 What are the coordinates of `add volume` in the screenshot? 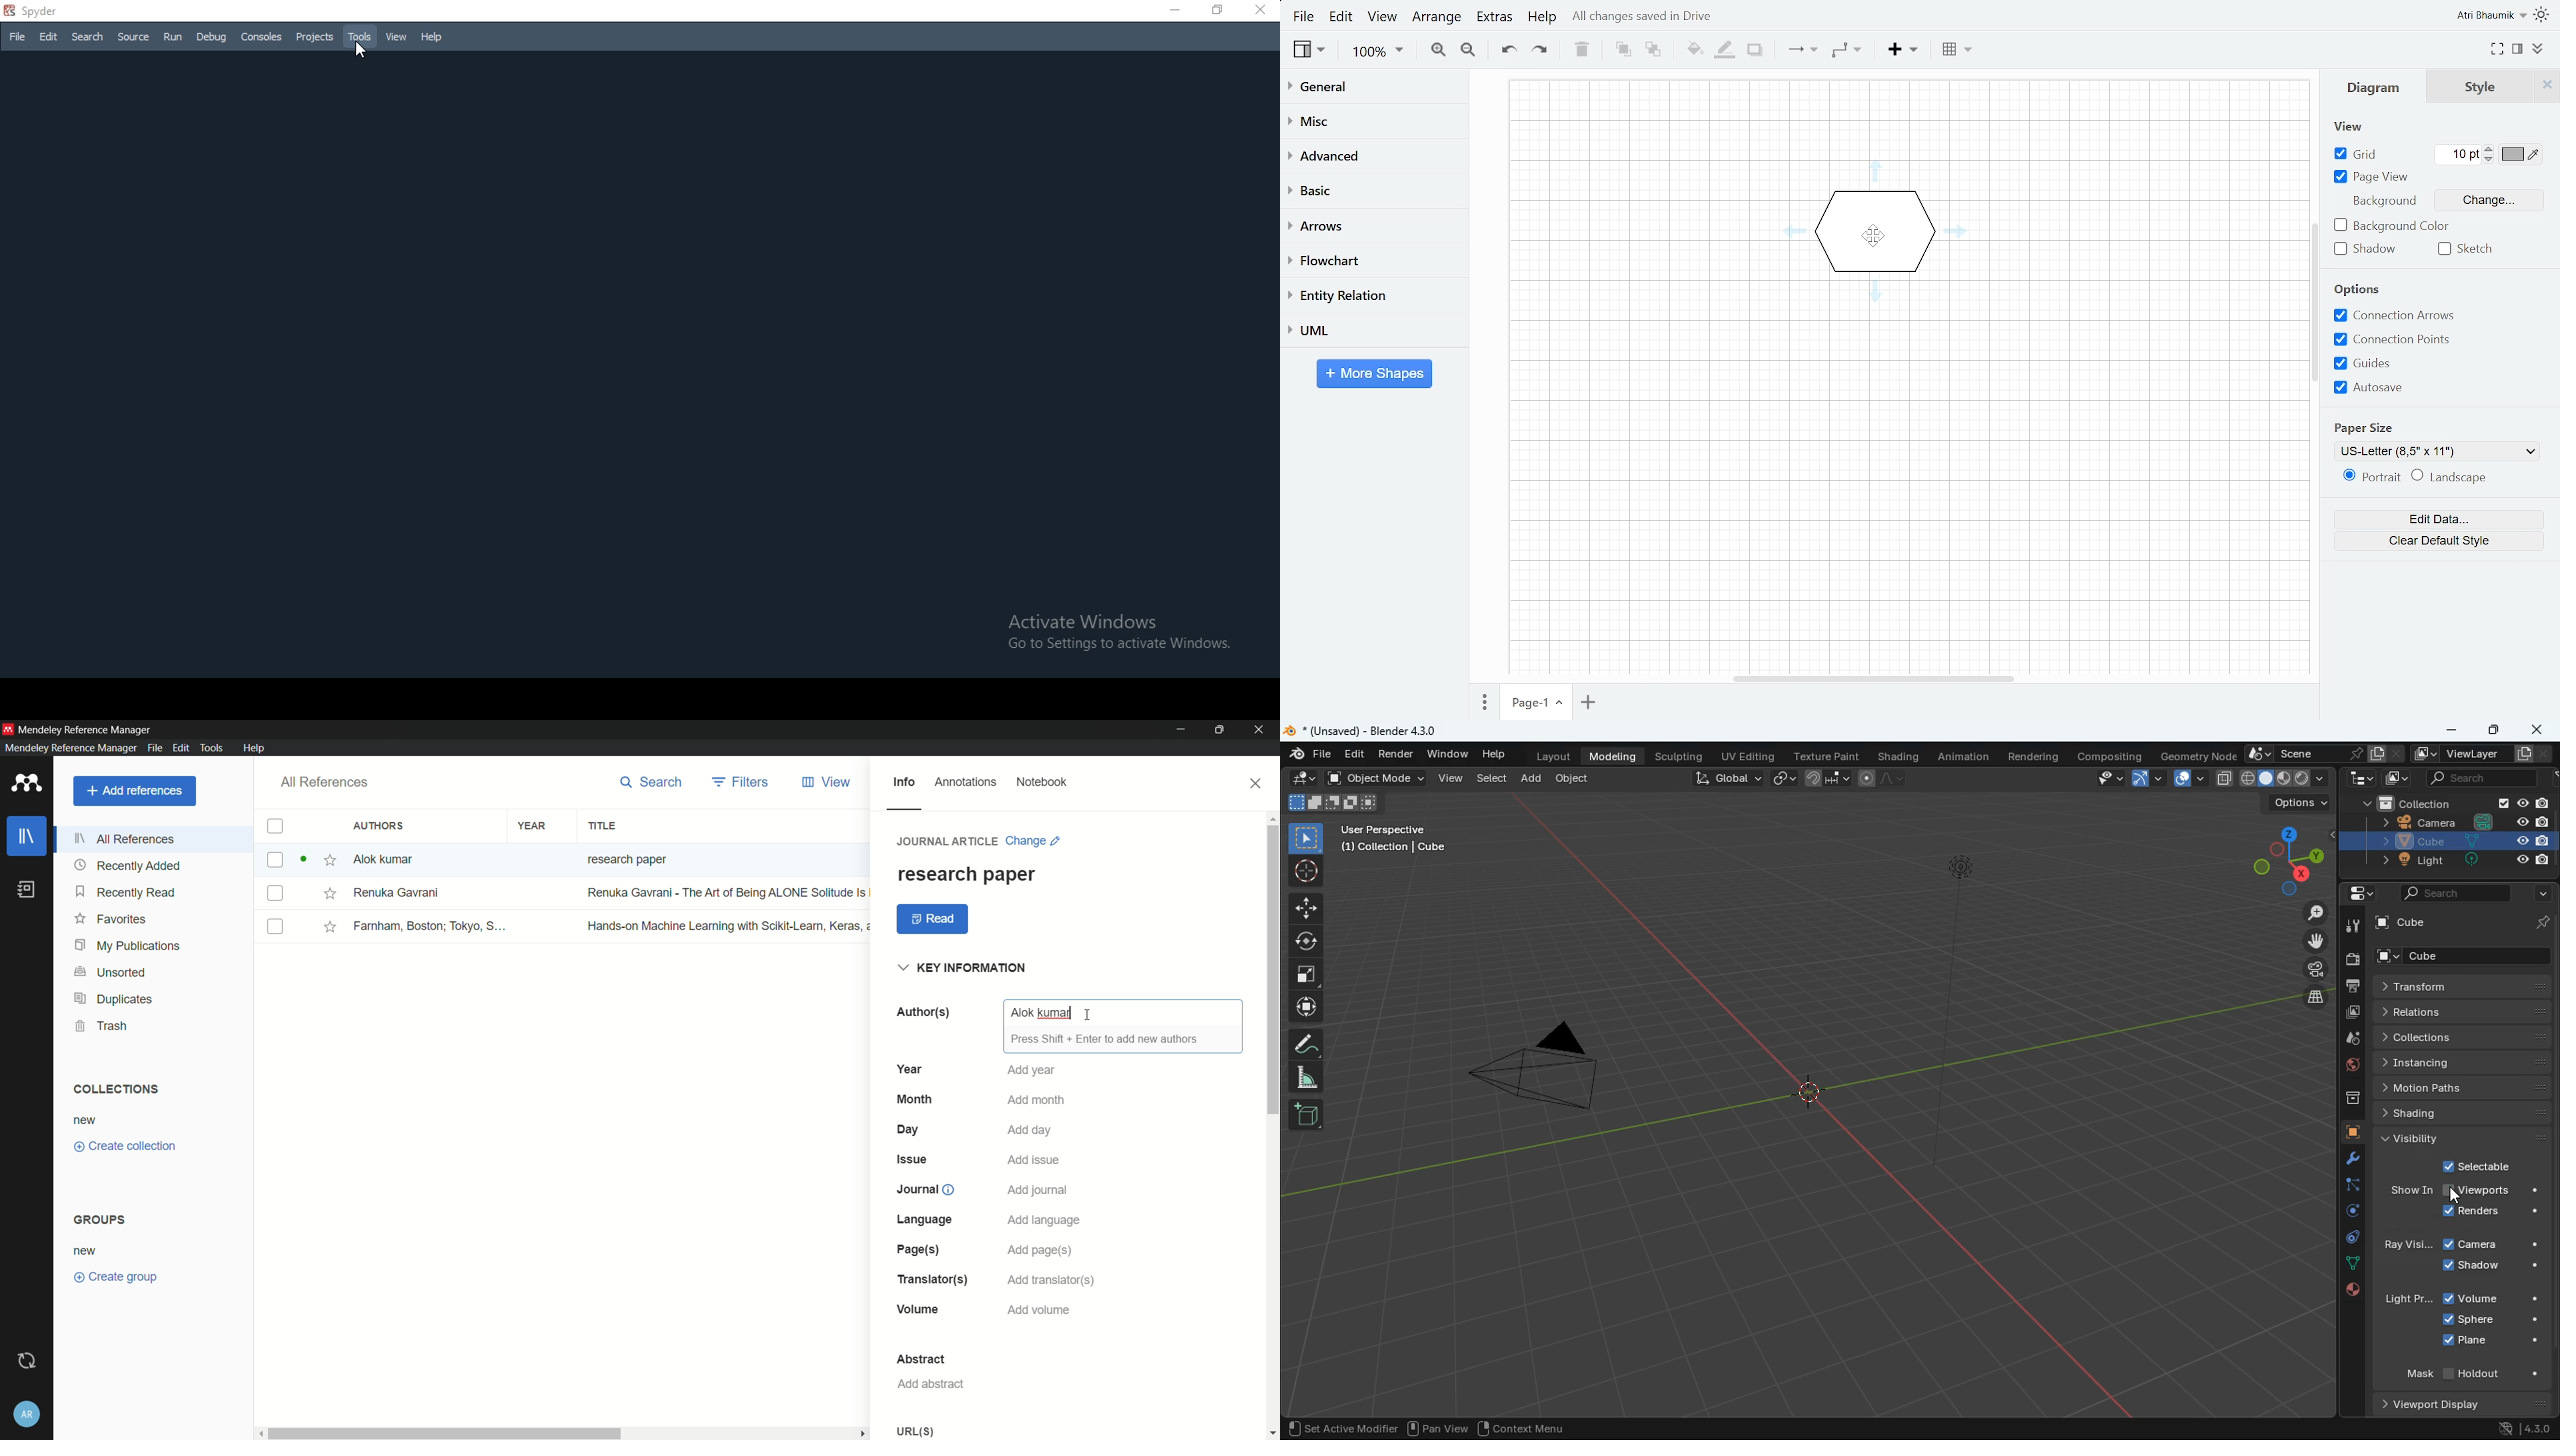 It's located at (1041, 1311).